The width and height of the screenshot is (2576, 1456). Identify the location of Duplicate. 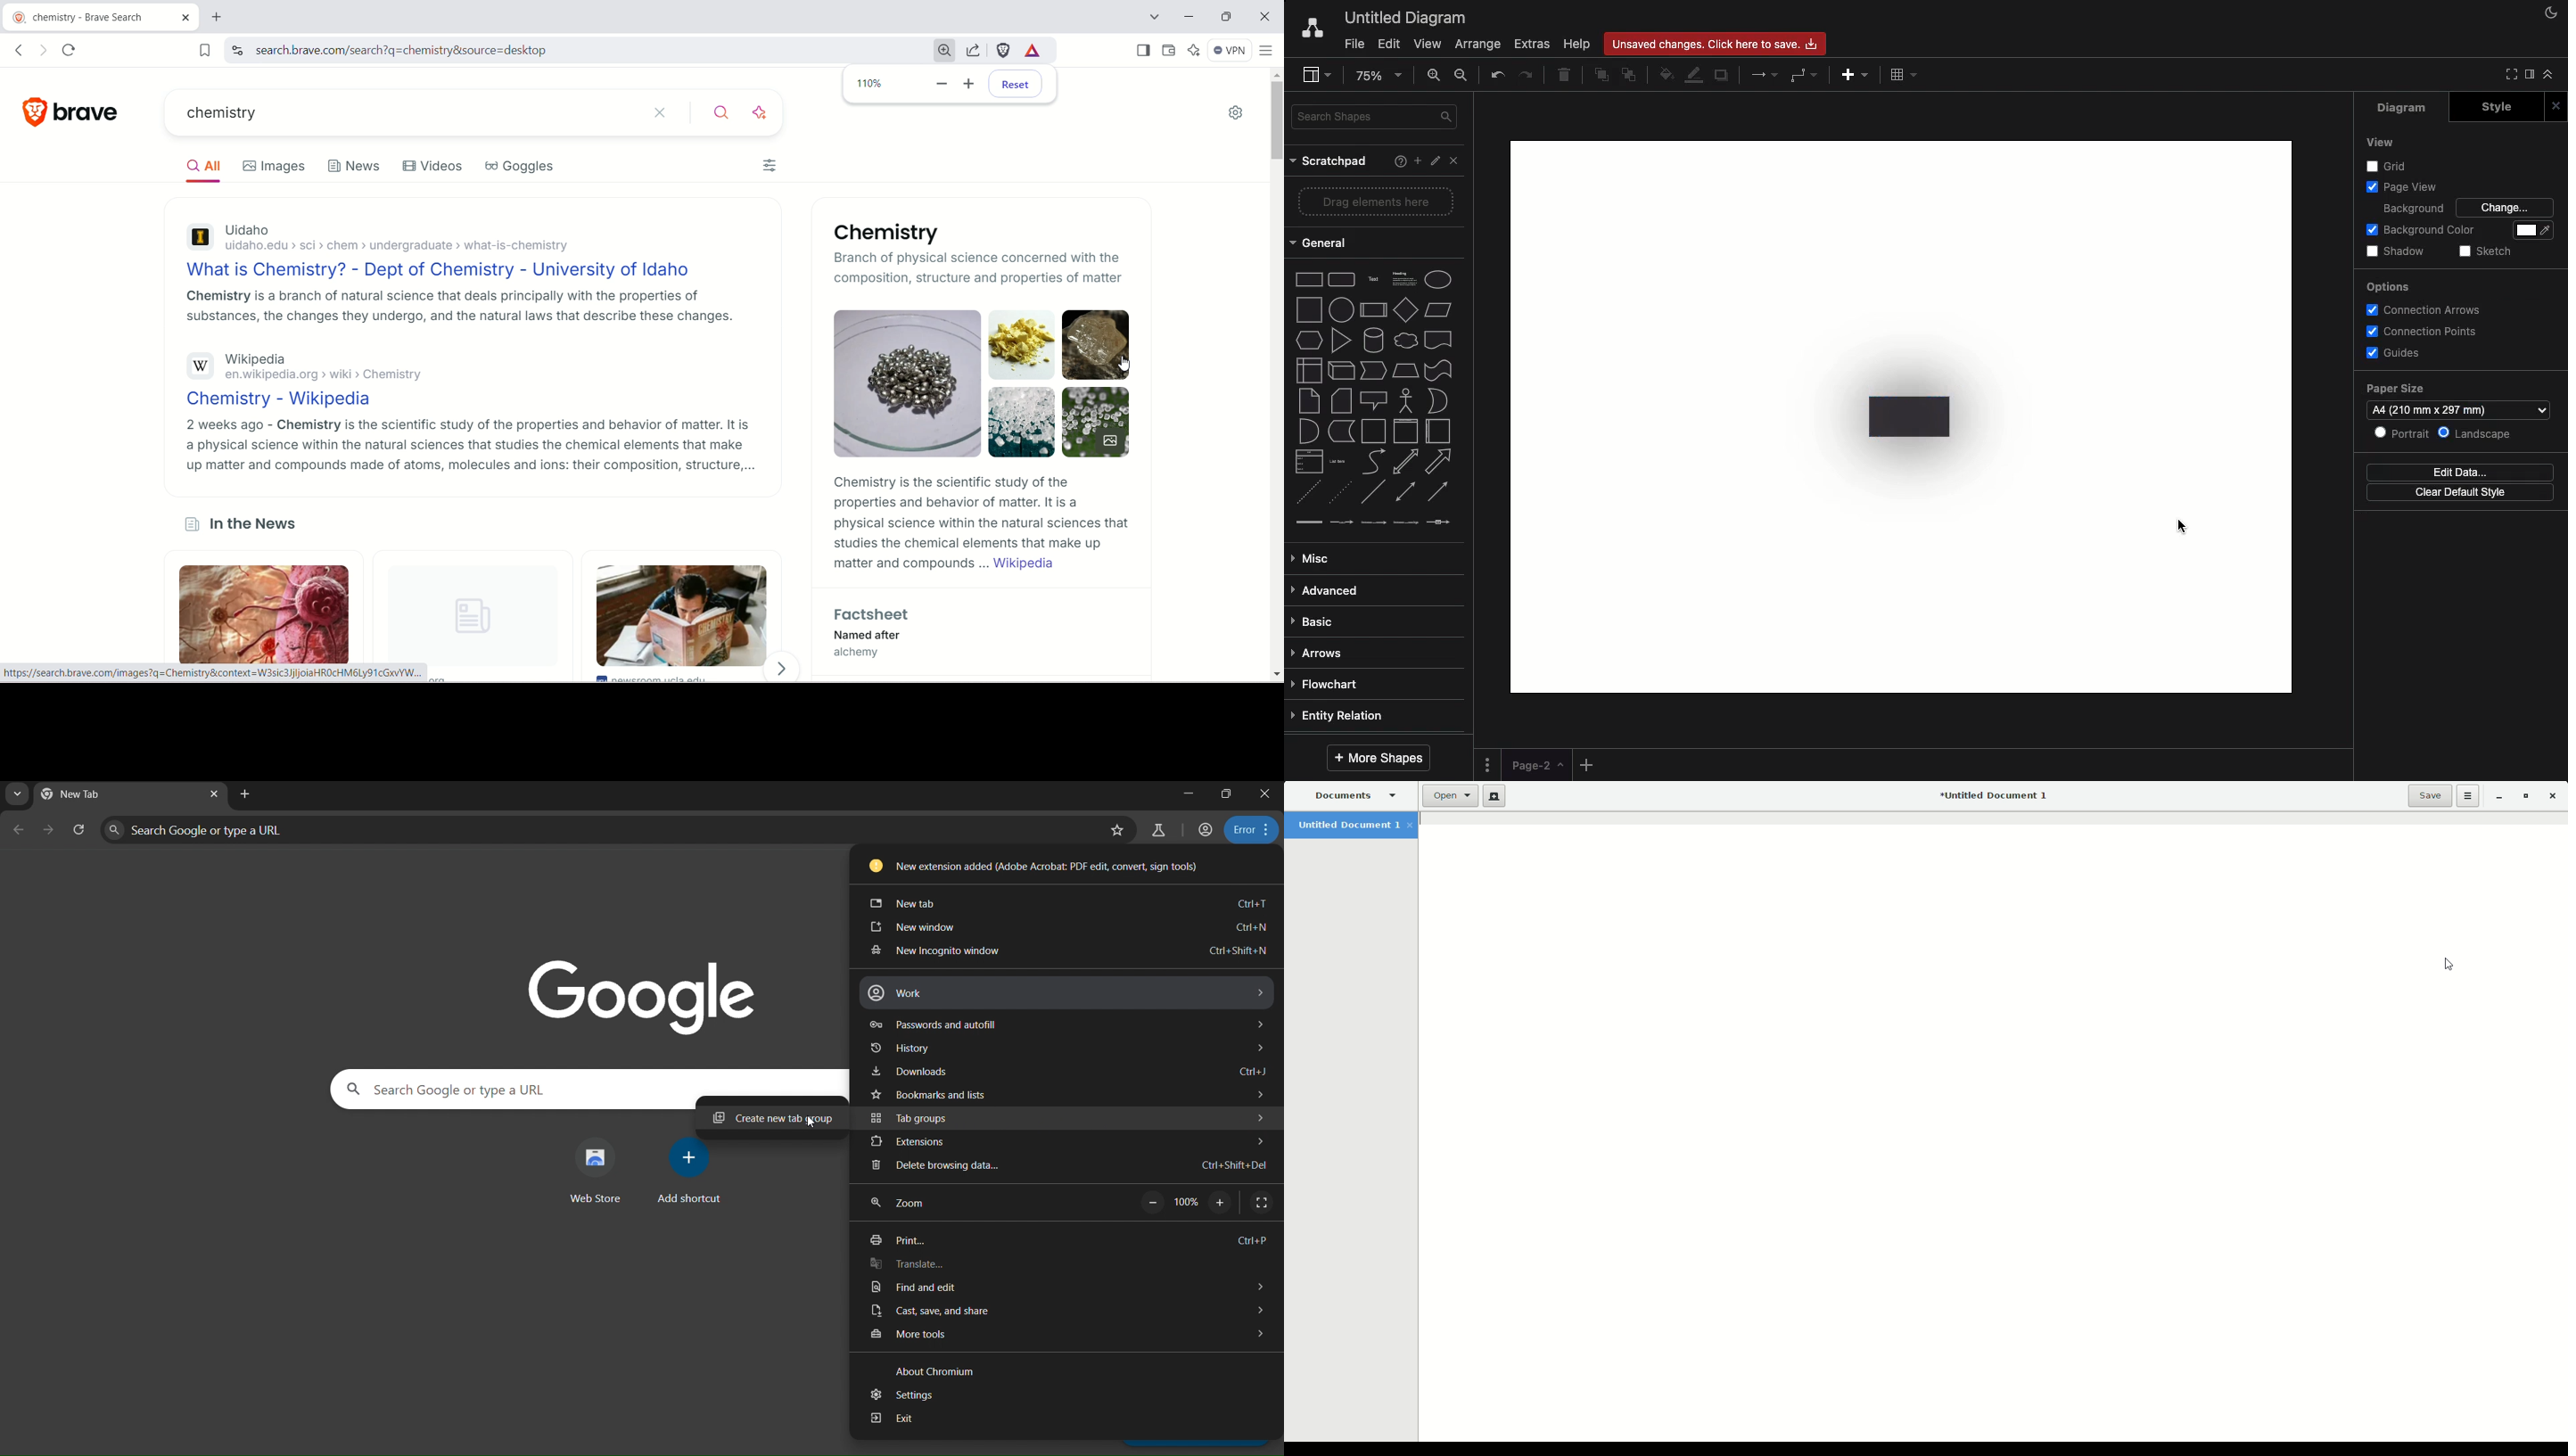
(1722, 76).